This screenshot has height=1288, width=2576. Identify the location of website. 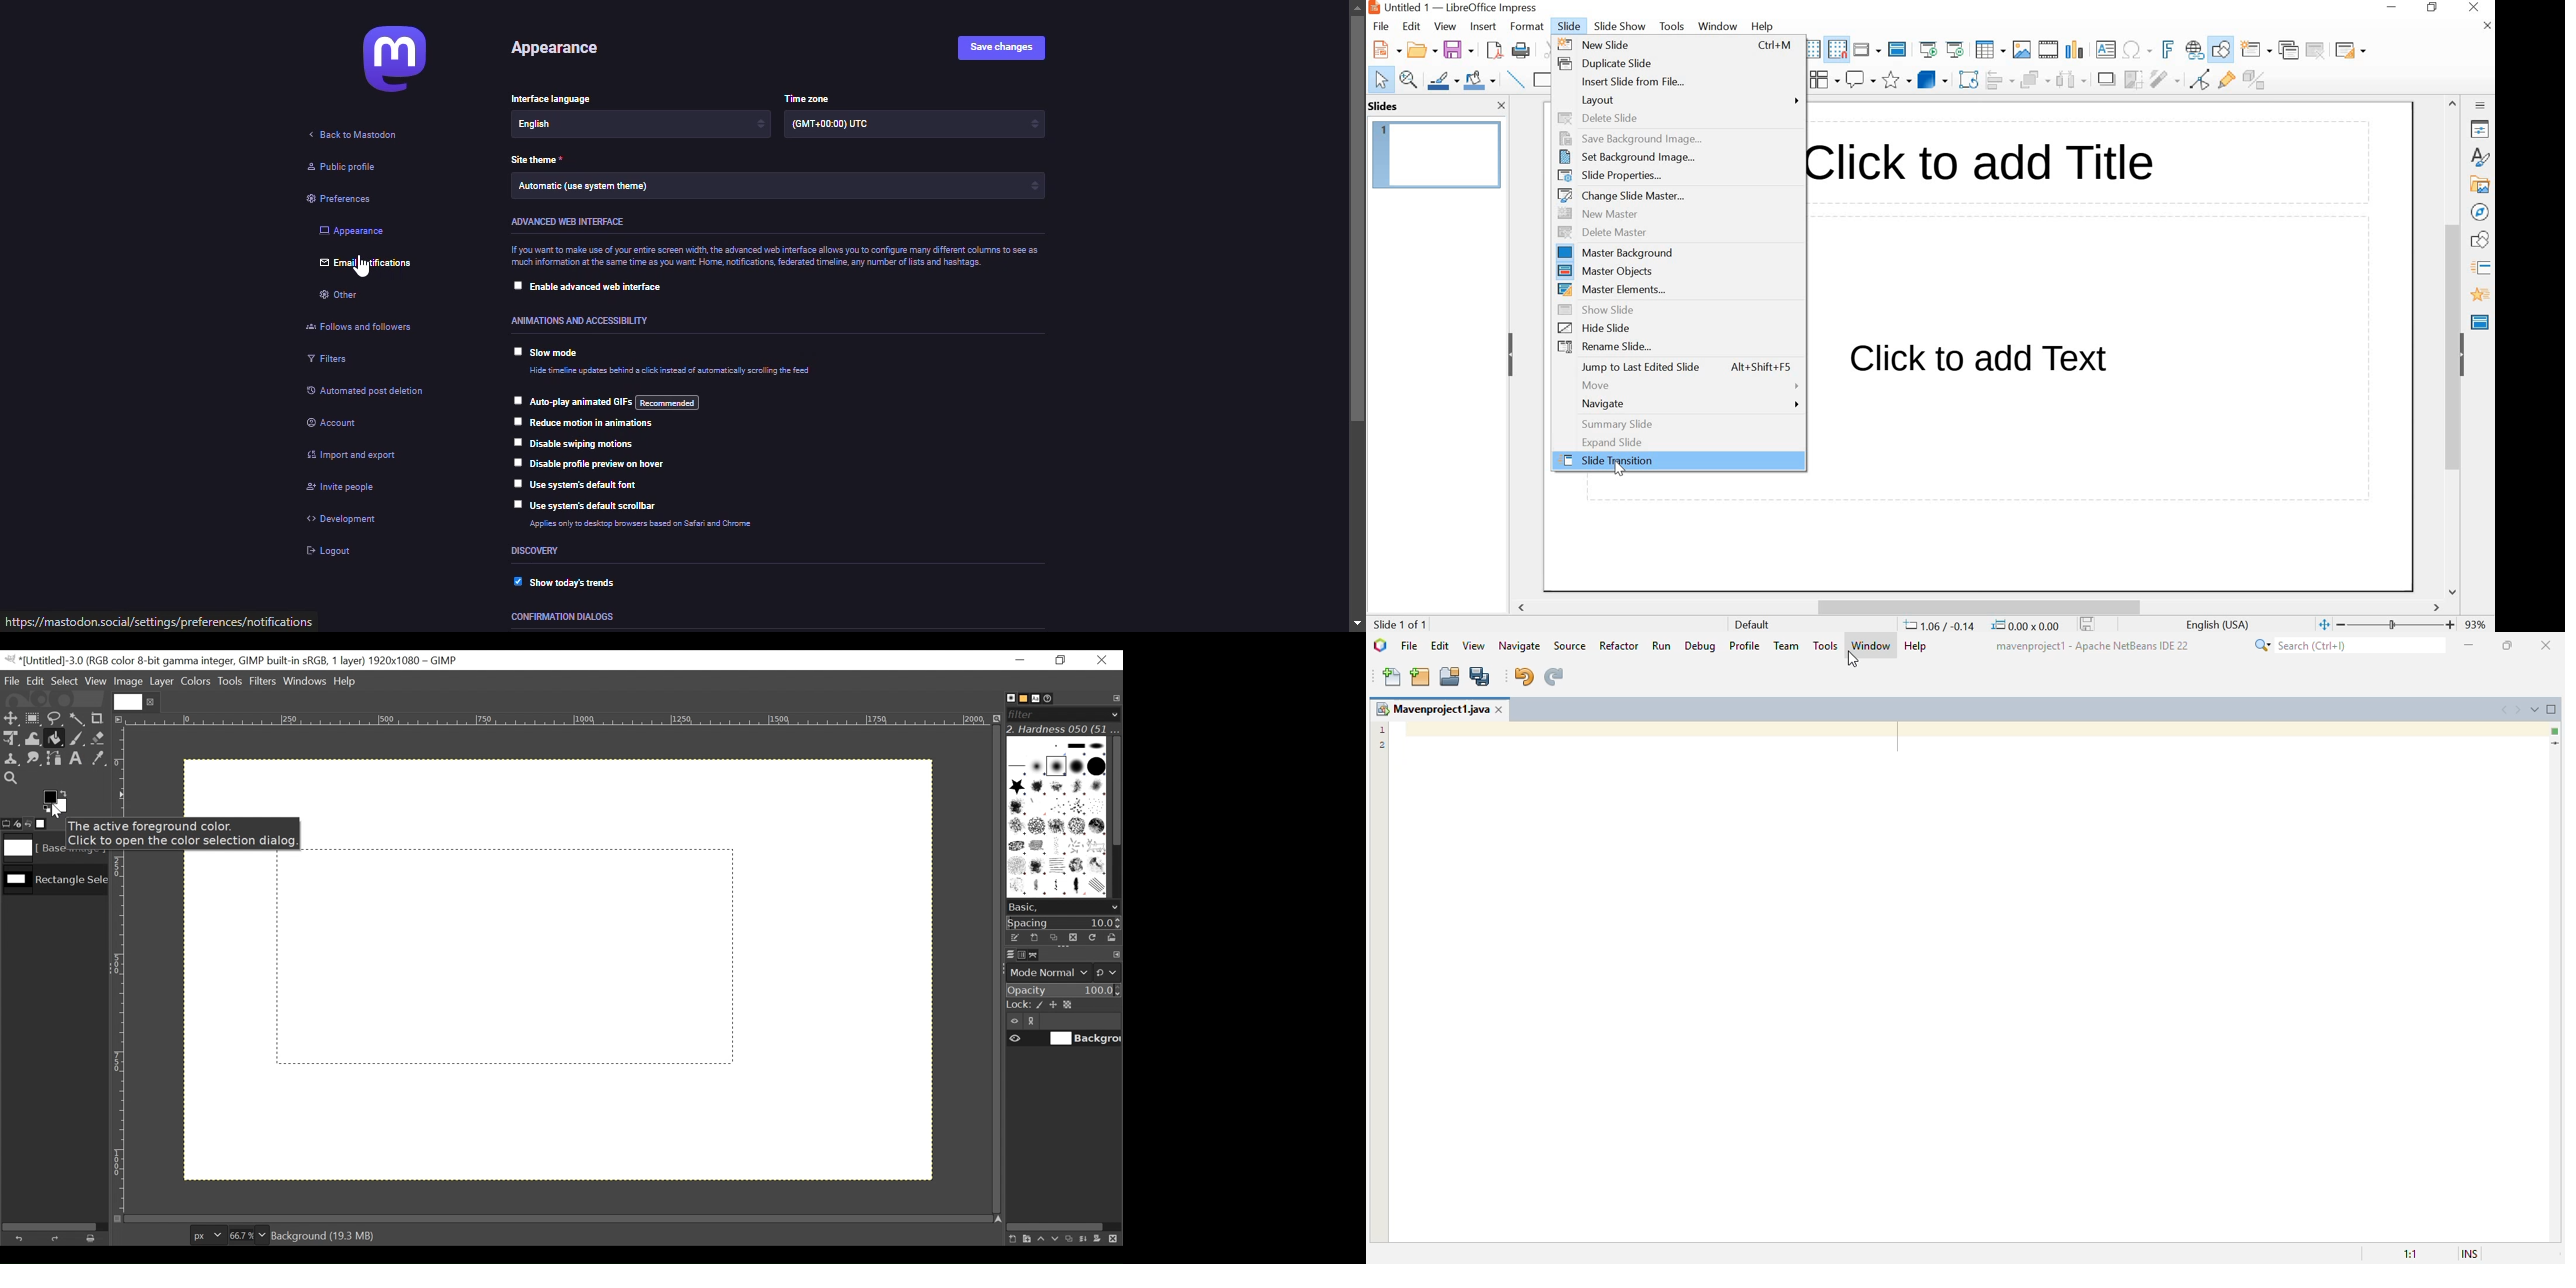
(159, 622).